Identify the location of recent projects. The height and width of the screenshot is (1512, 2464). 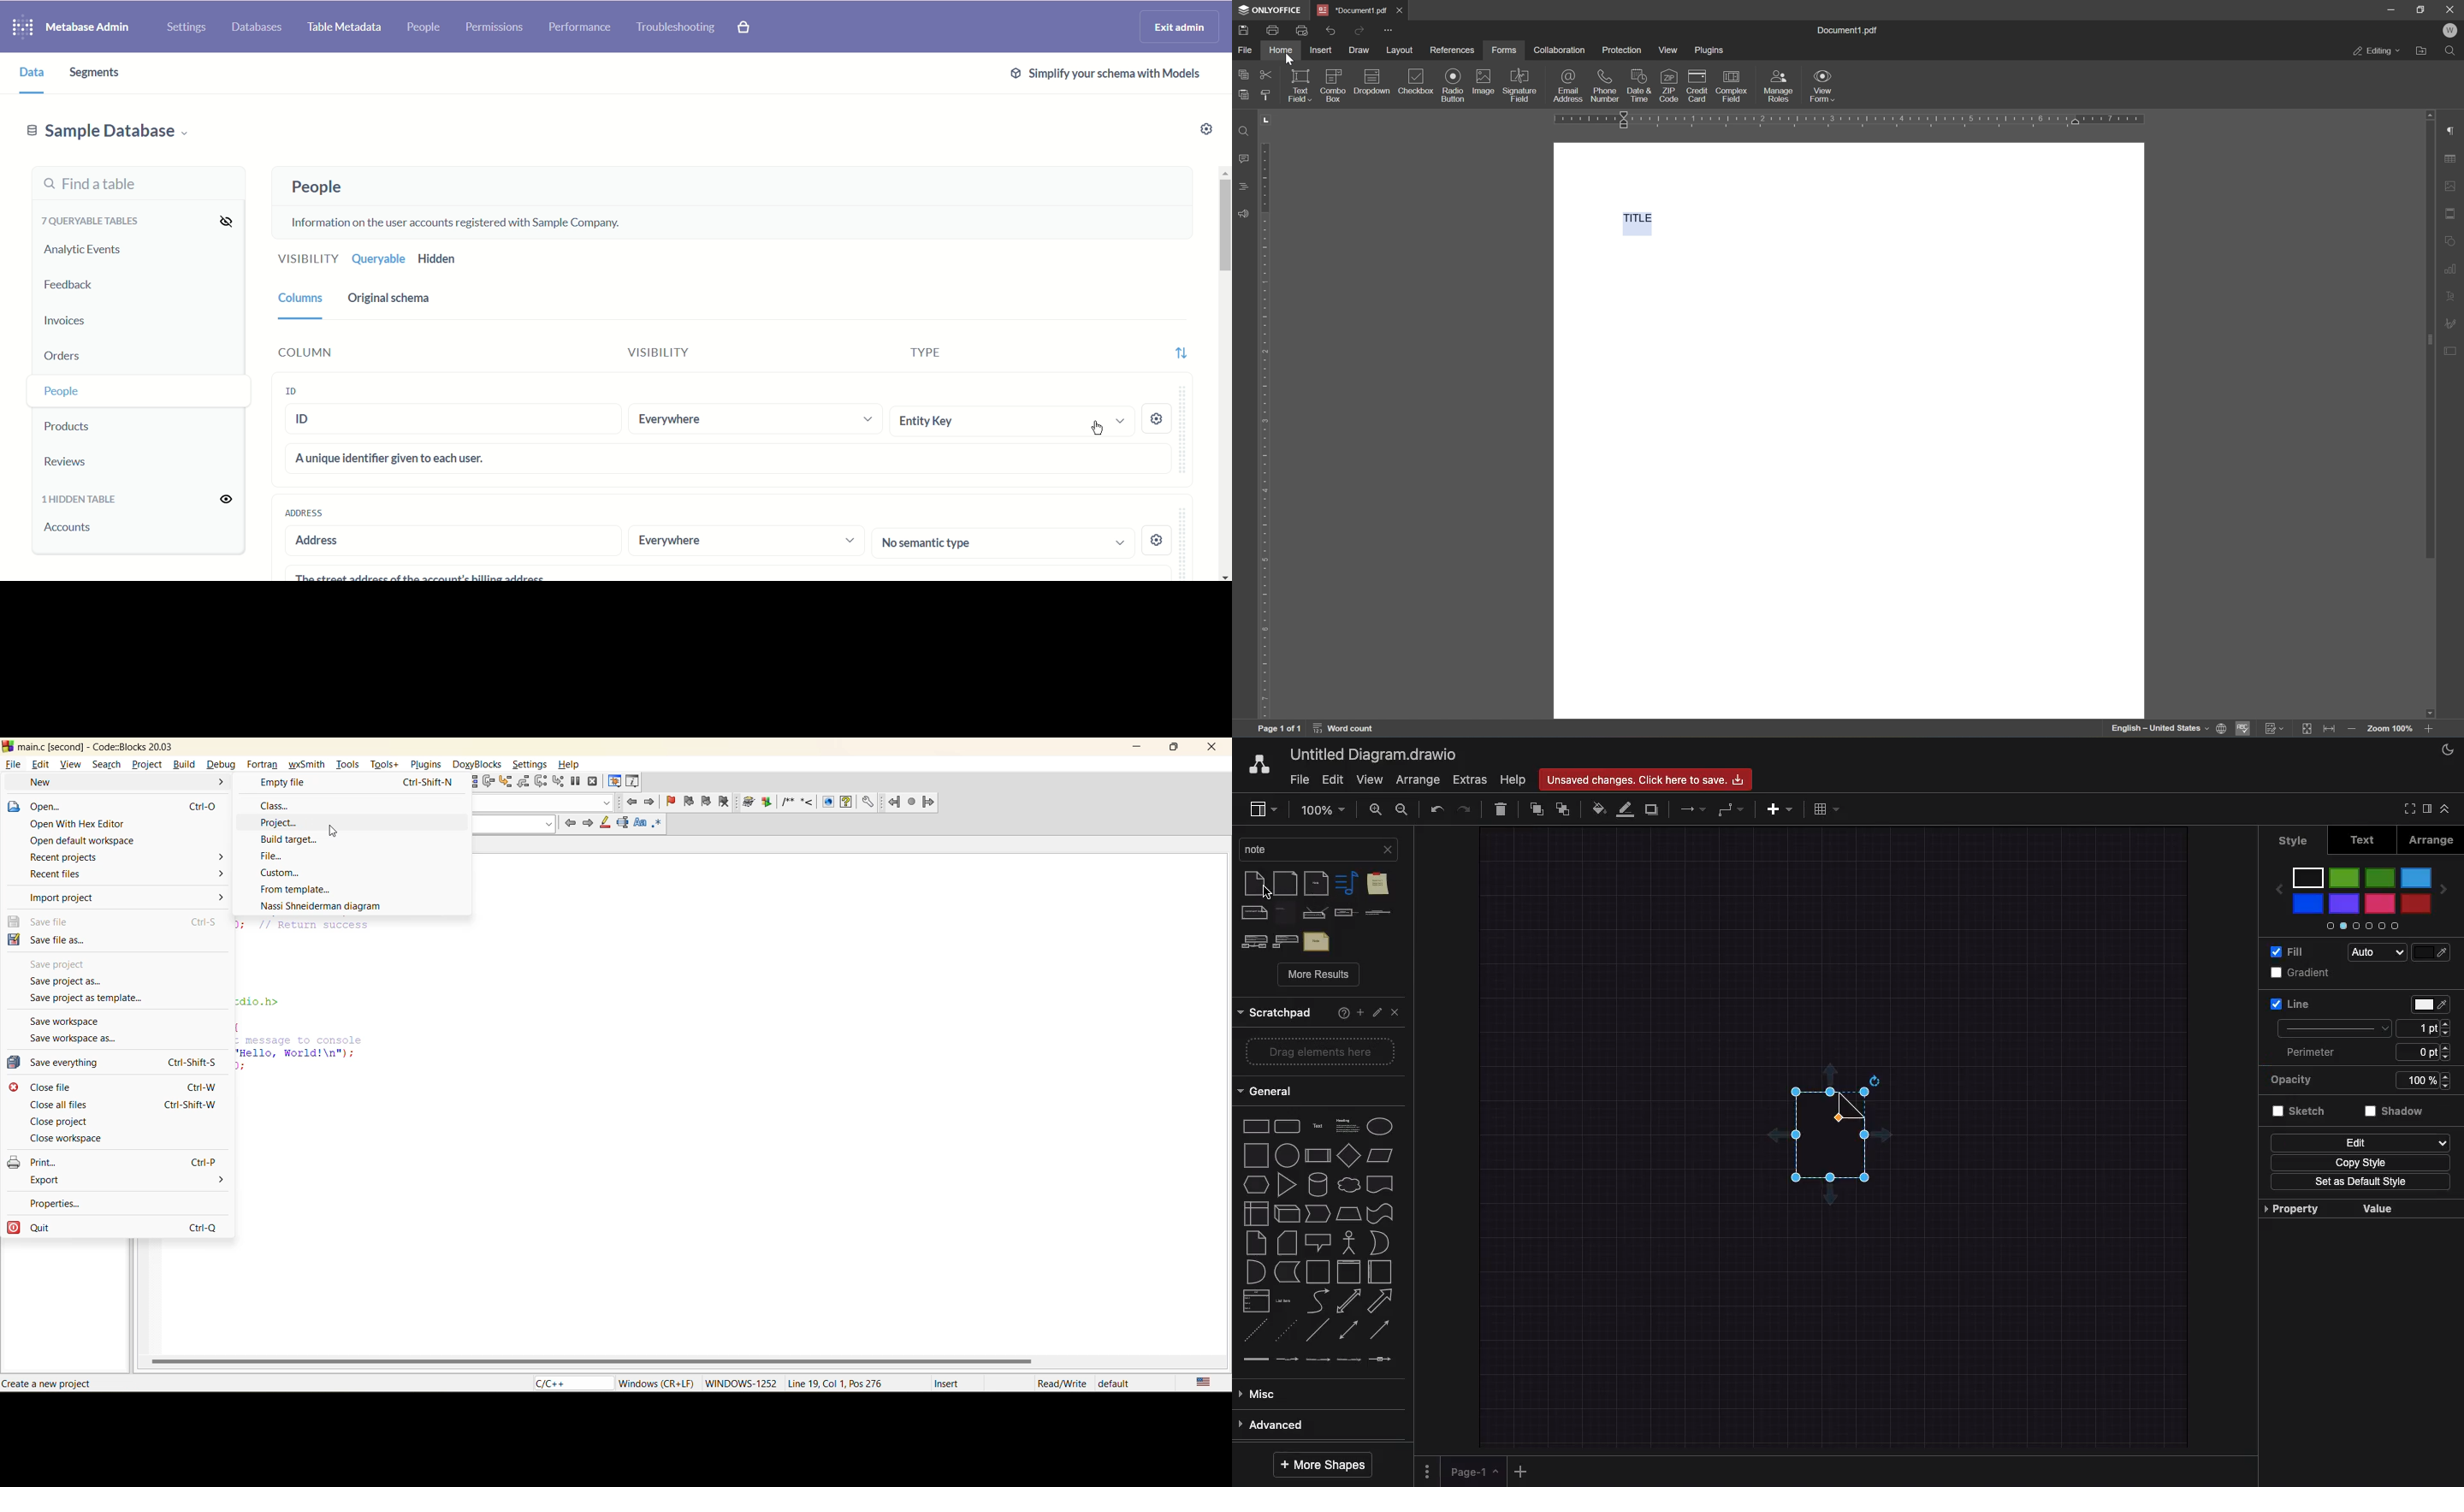
(76, 856).